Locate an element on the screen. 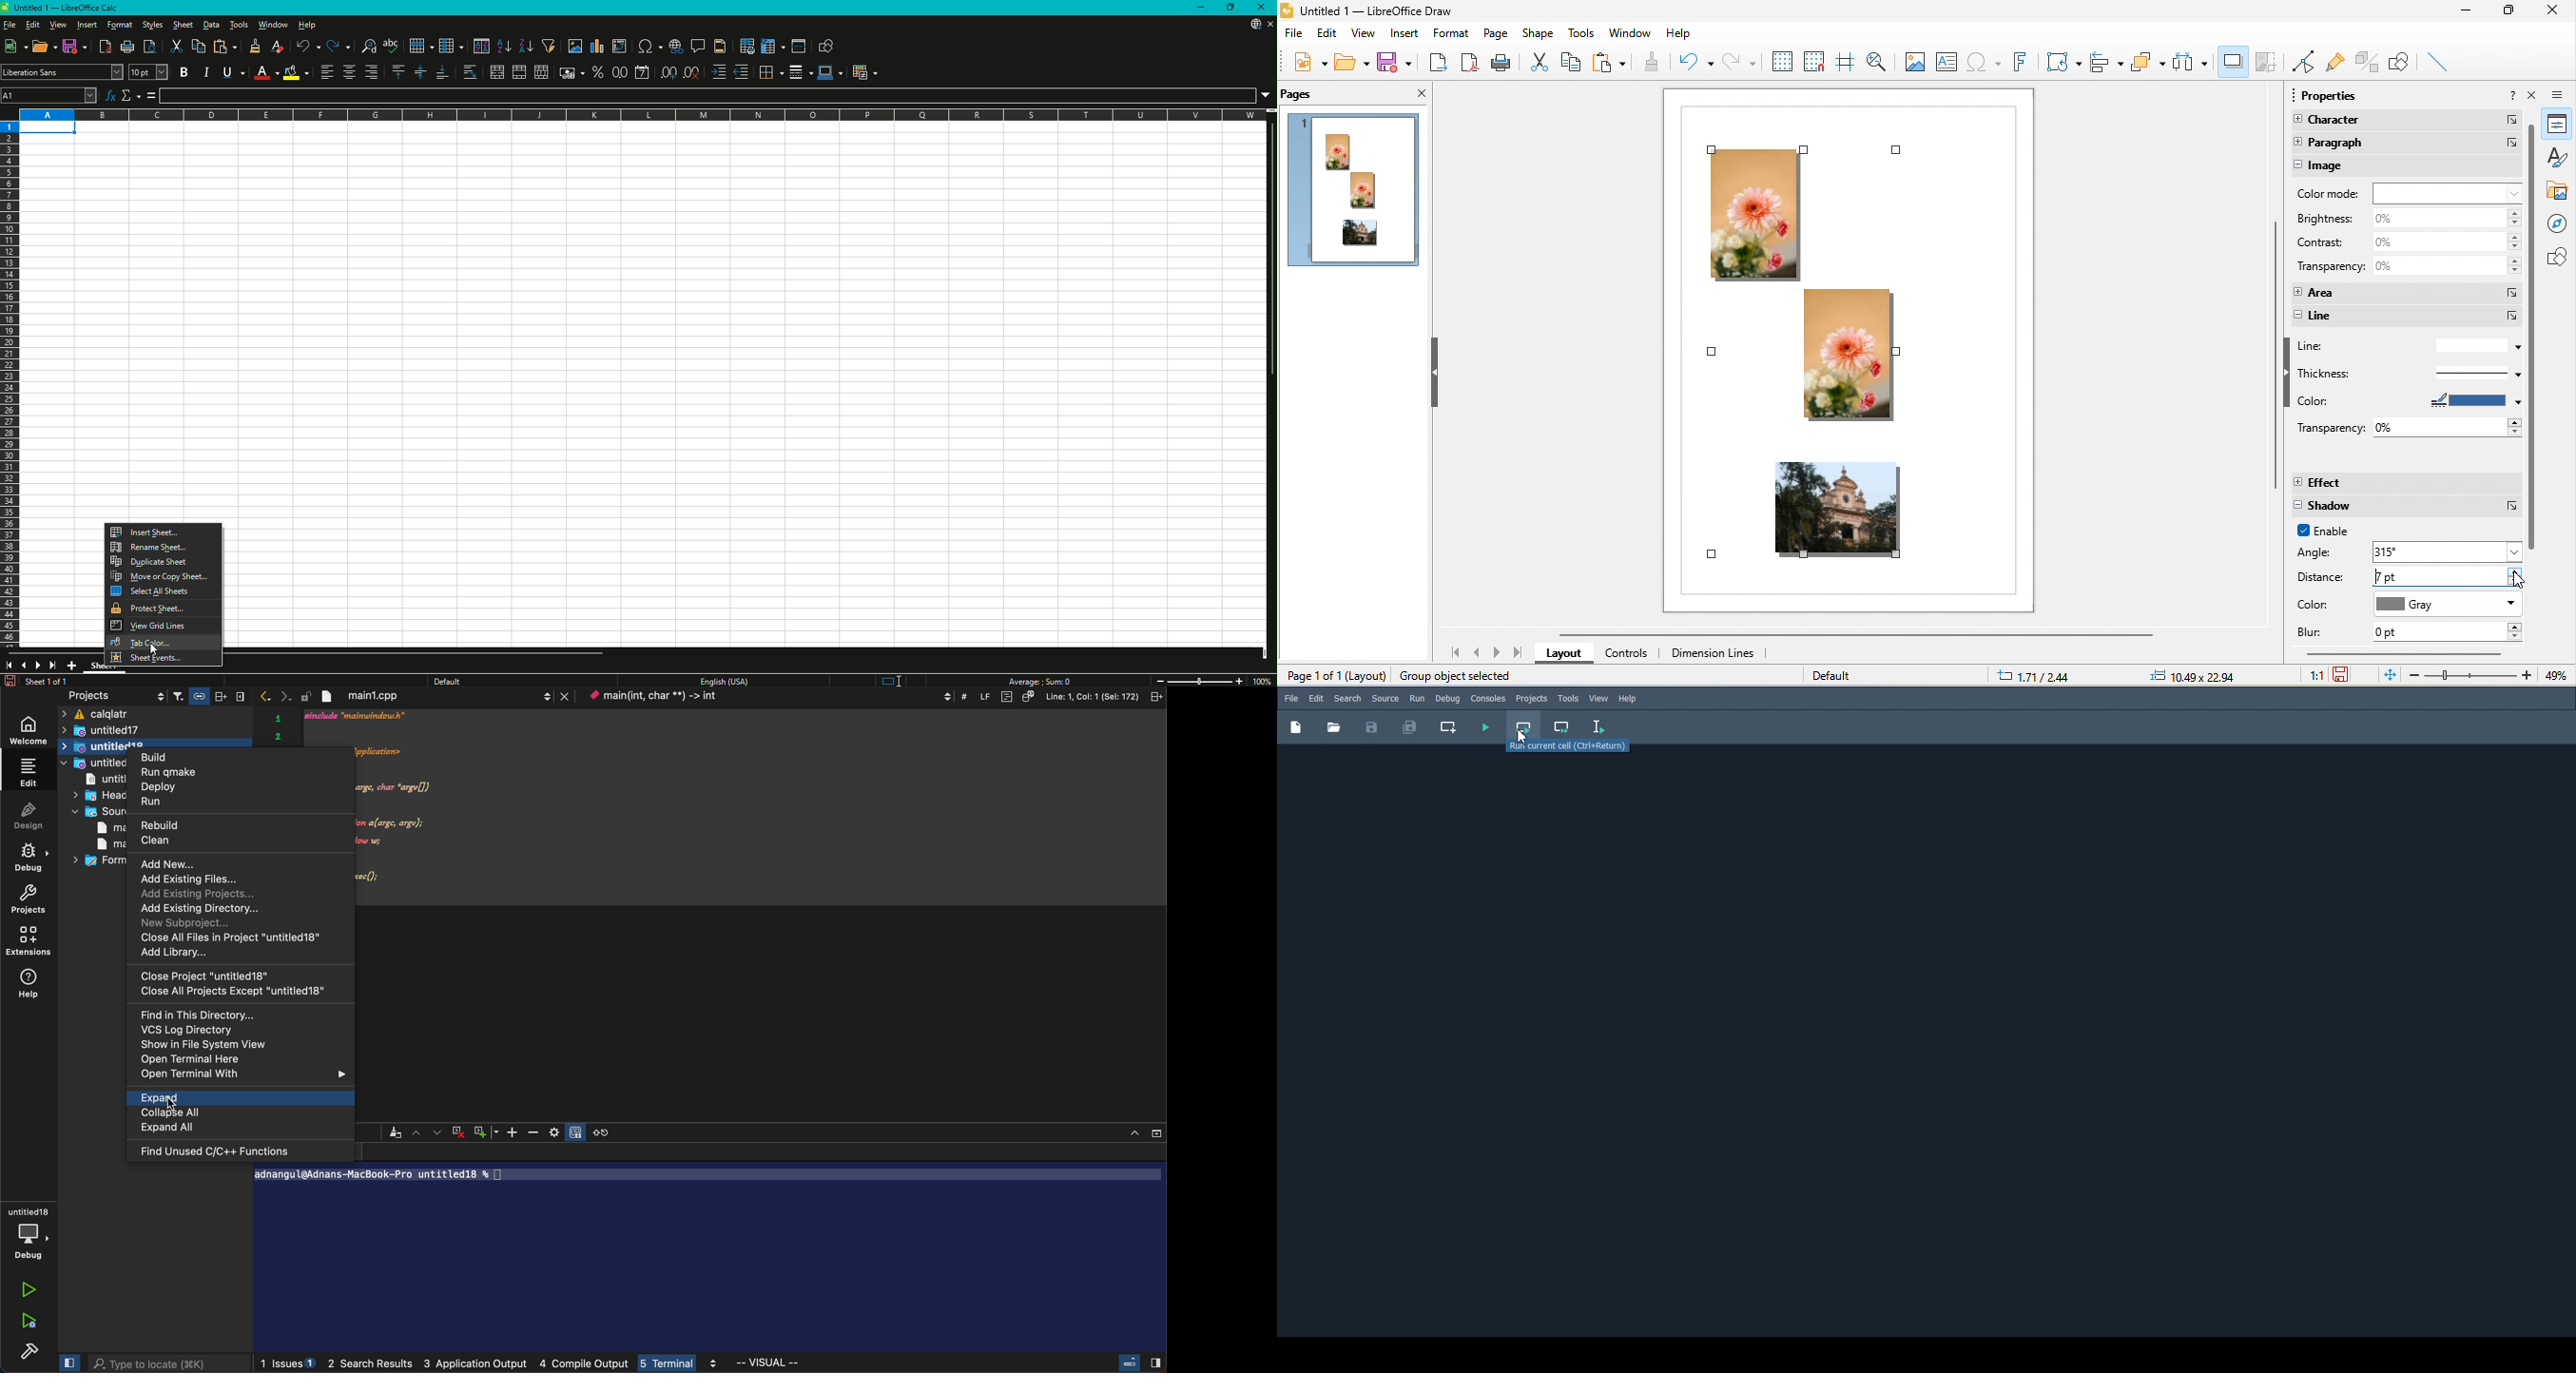  show system is located at coordinates (202, 1045).